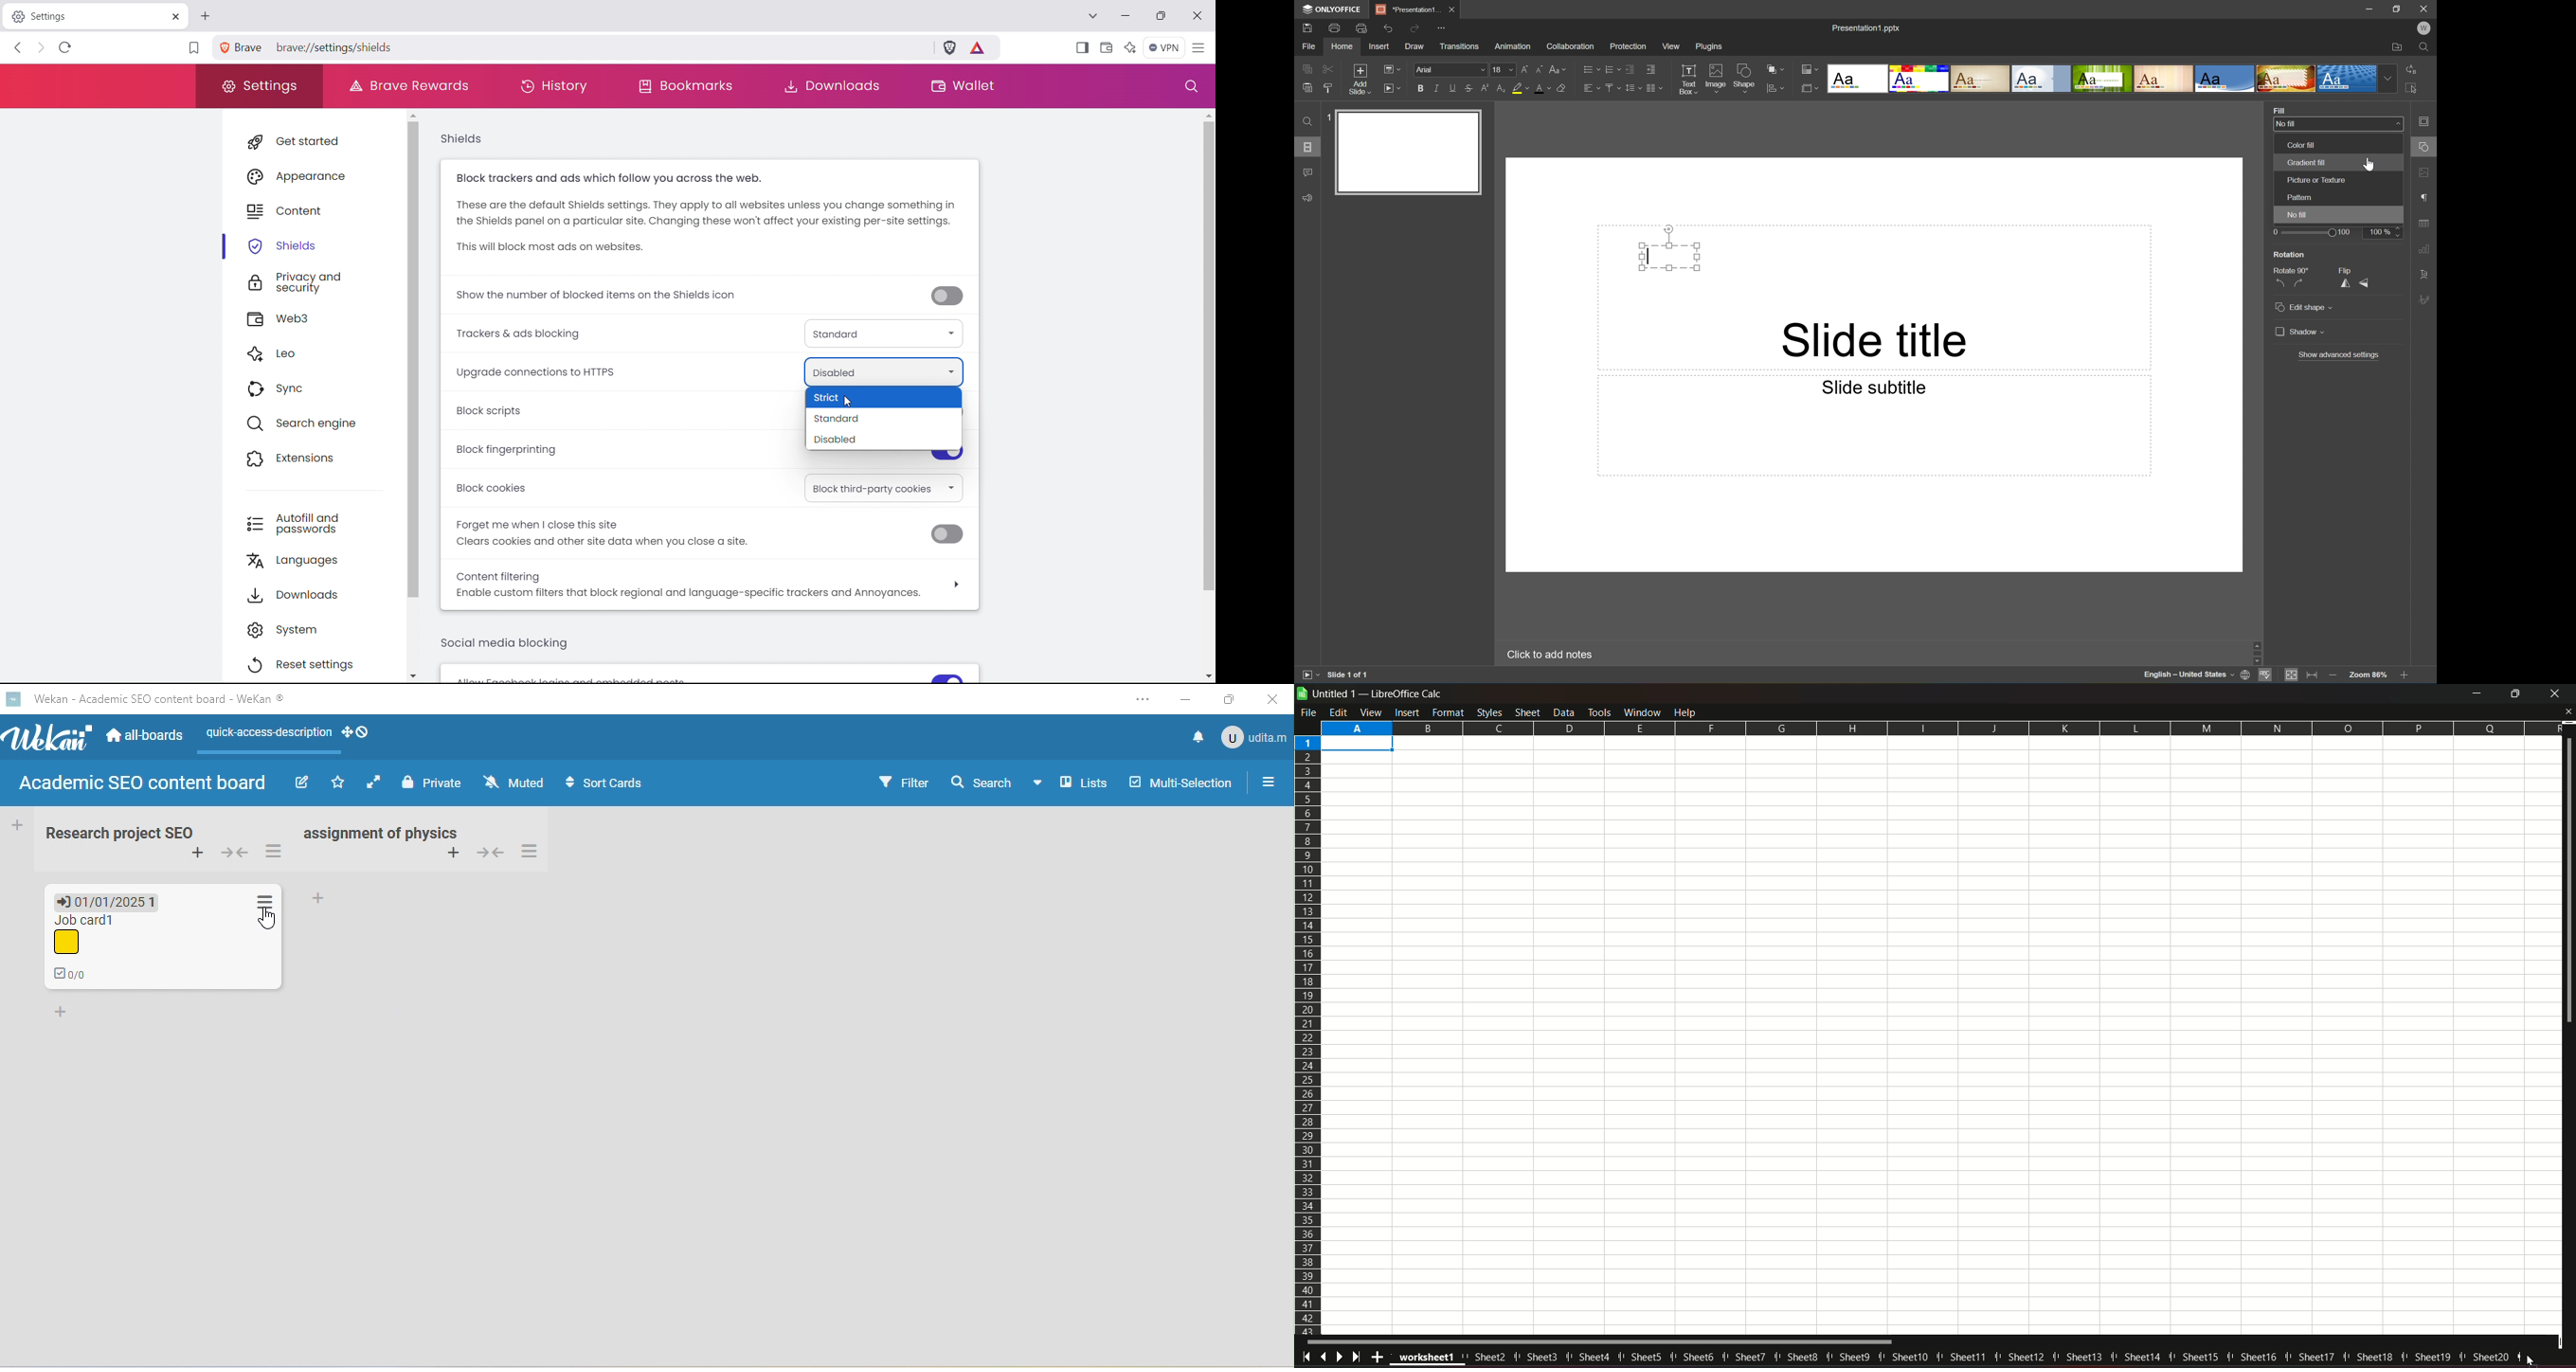  What do you see at coordinates (1306, 27) in the screenshot?
I see `Save` at bounding box center [1306, 27].